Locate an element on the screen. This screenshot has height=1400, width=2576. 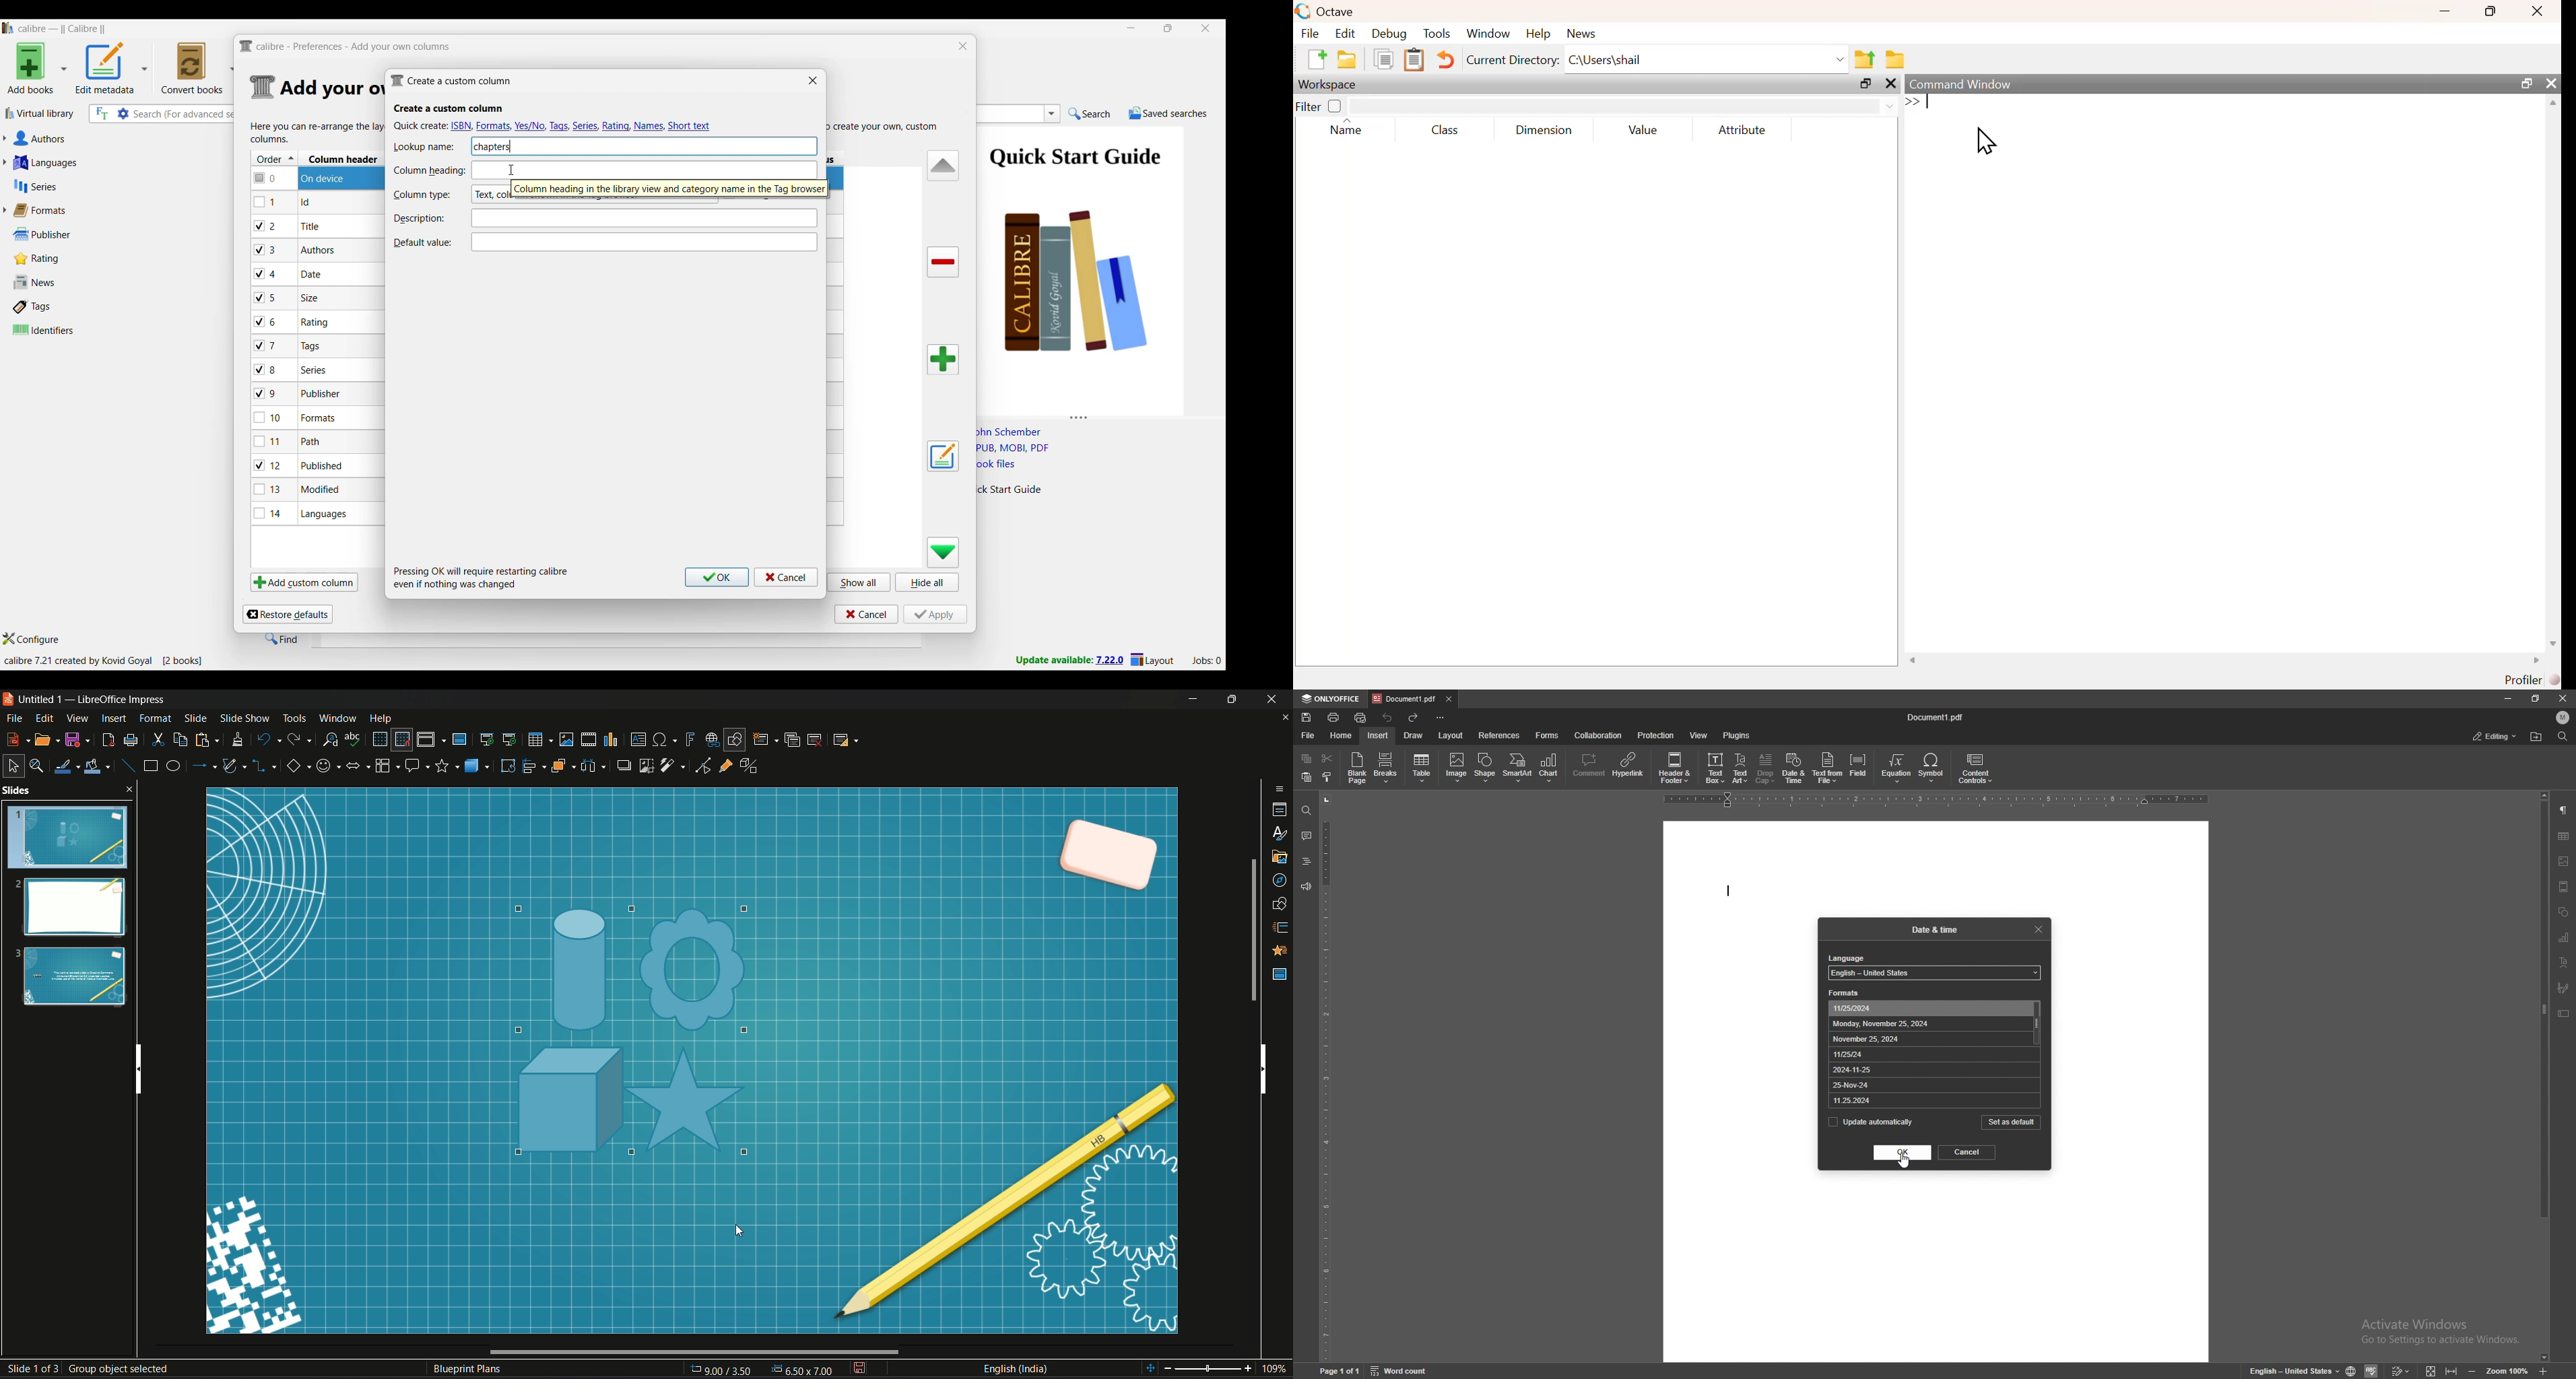
language is located at coordinates (1848, 959).